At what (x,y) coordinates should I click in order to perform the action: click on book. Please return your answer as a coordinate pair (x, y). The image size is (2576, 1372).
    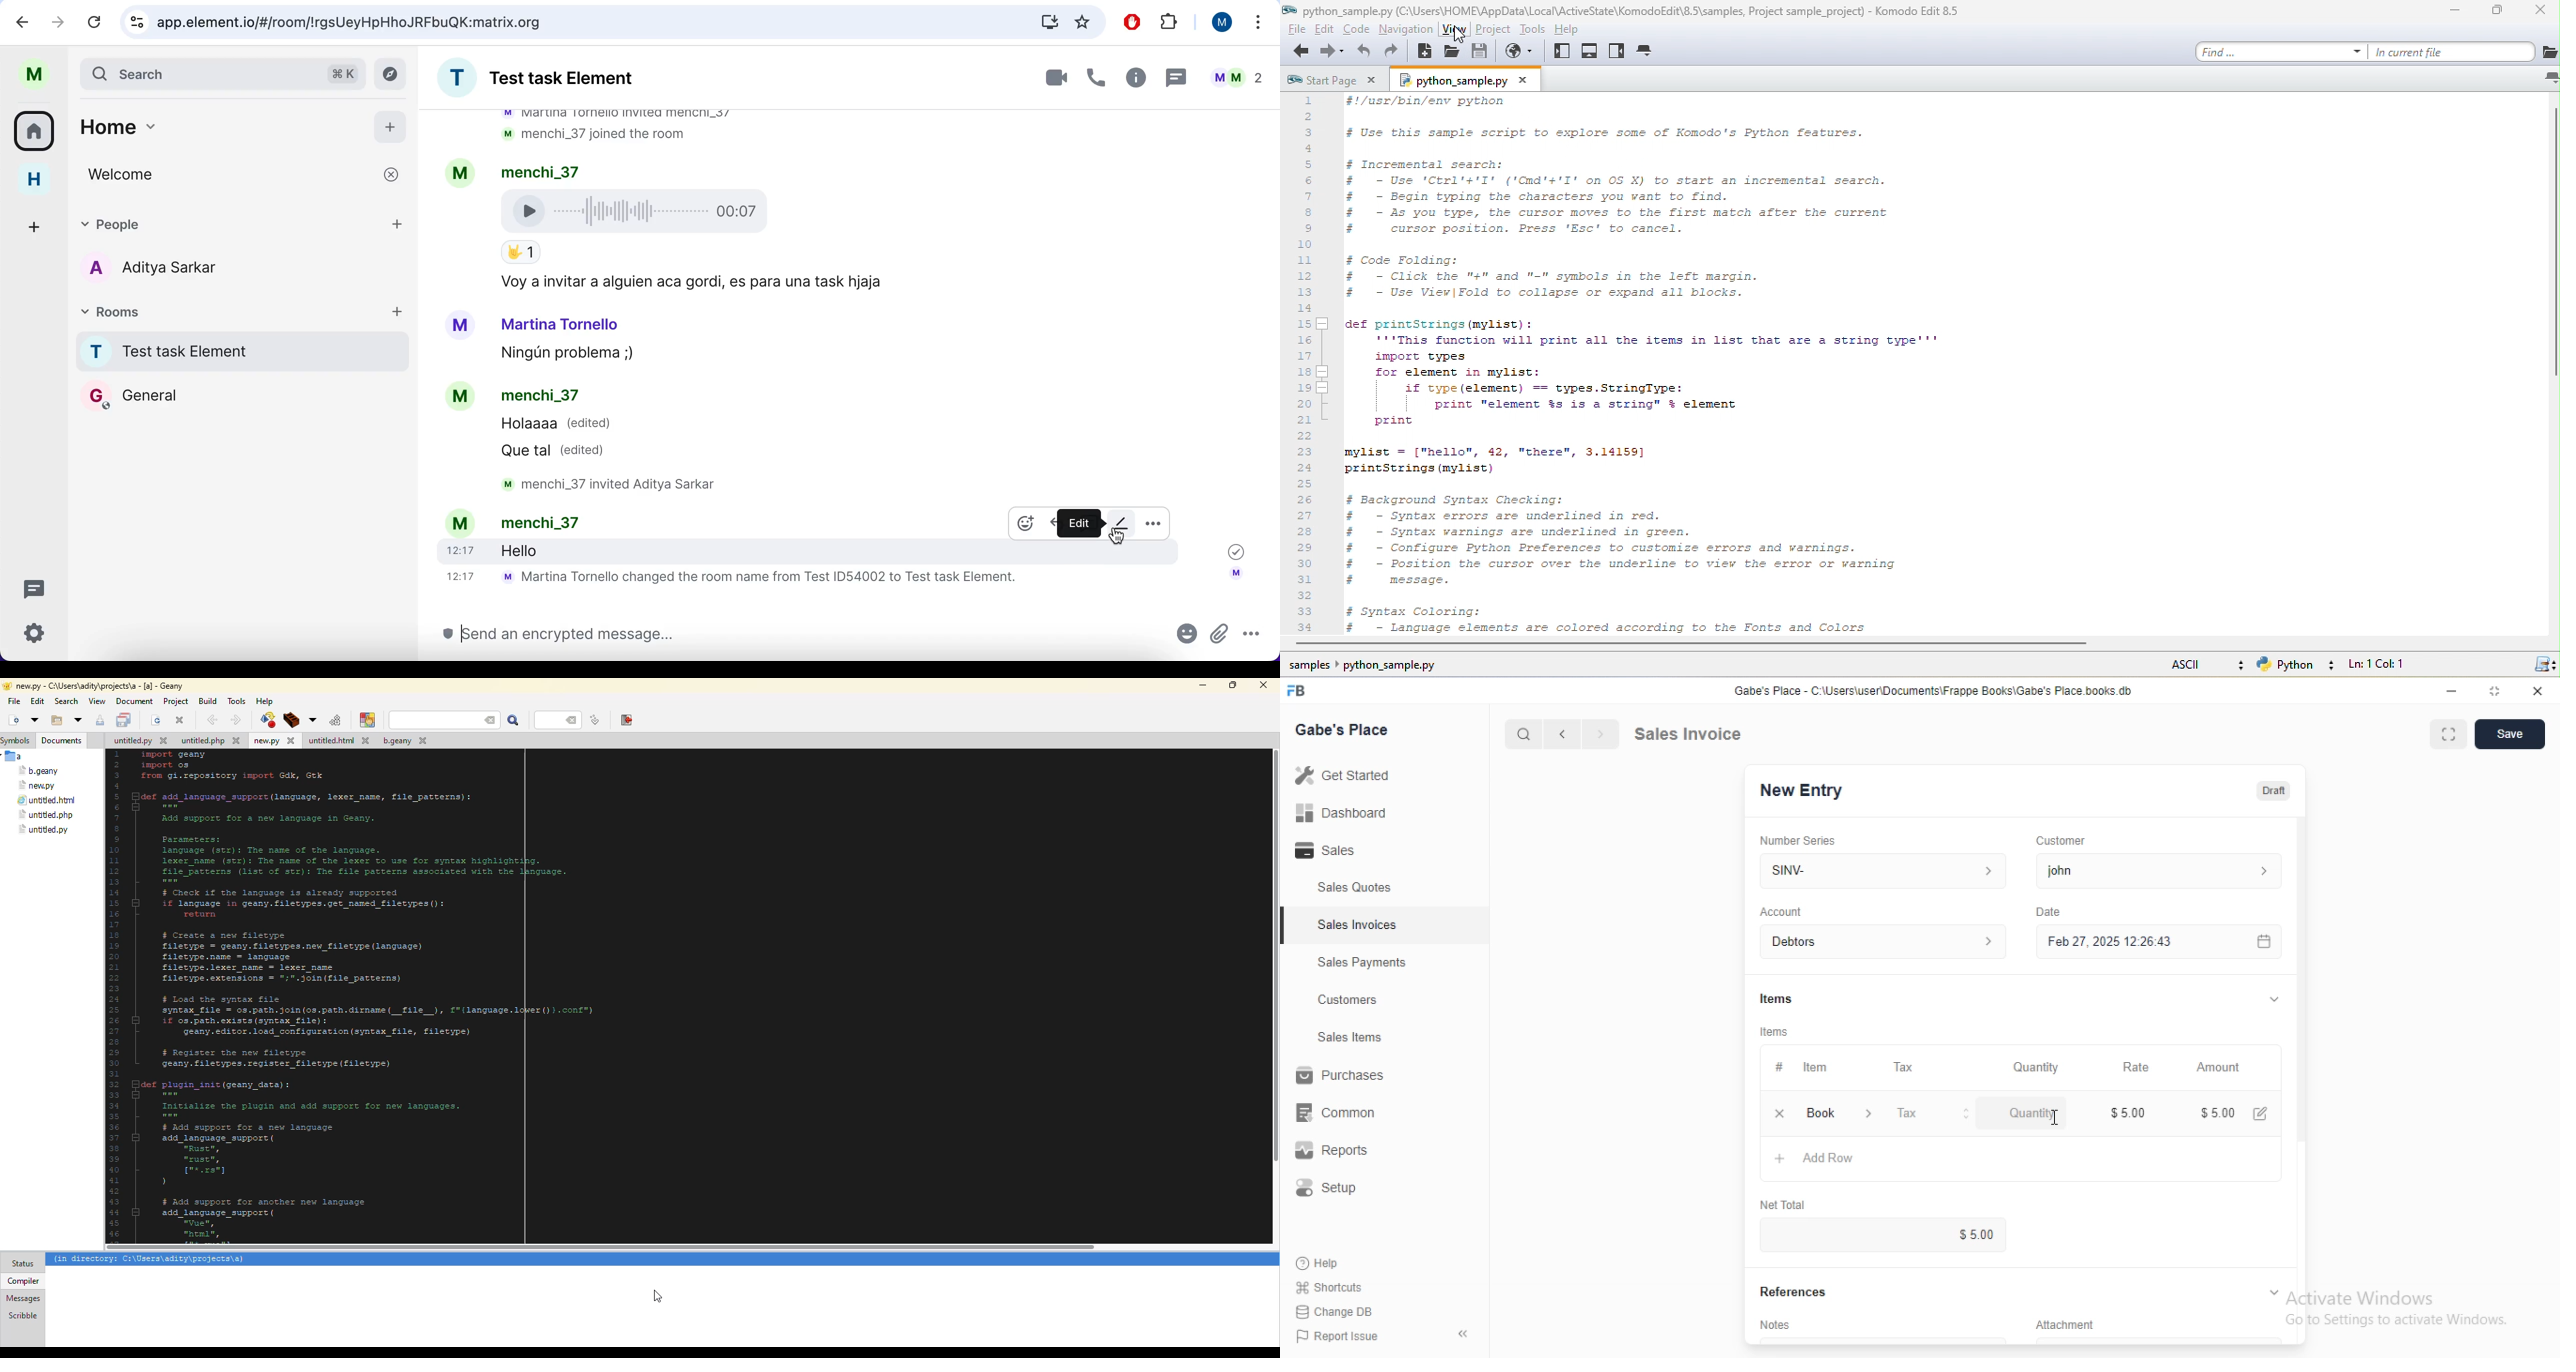
    Looking at the image, I should click on (1841, 1113).